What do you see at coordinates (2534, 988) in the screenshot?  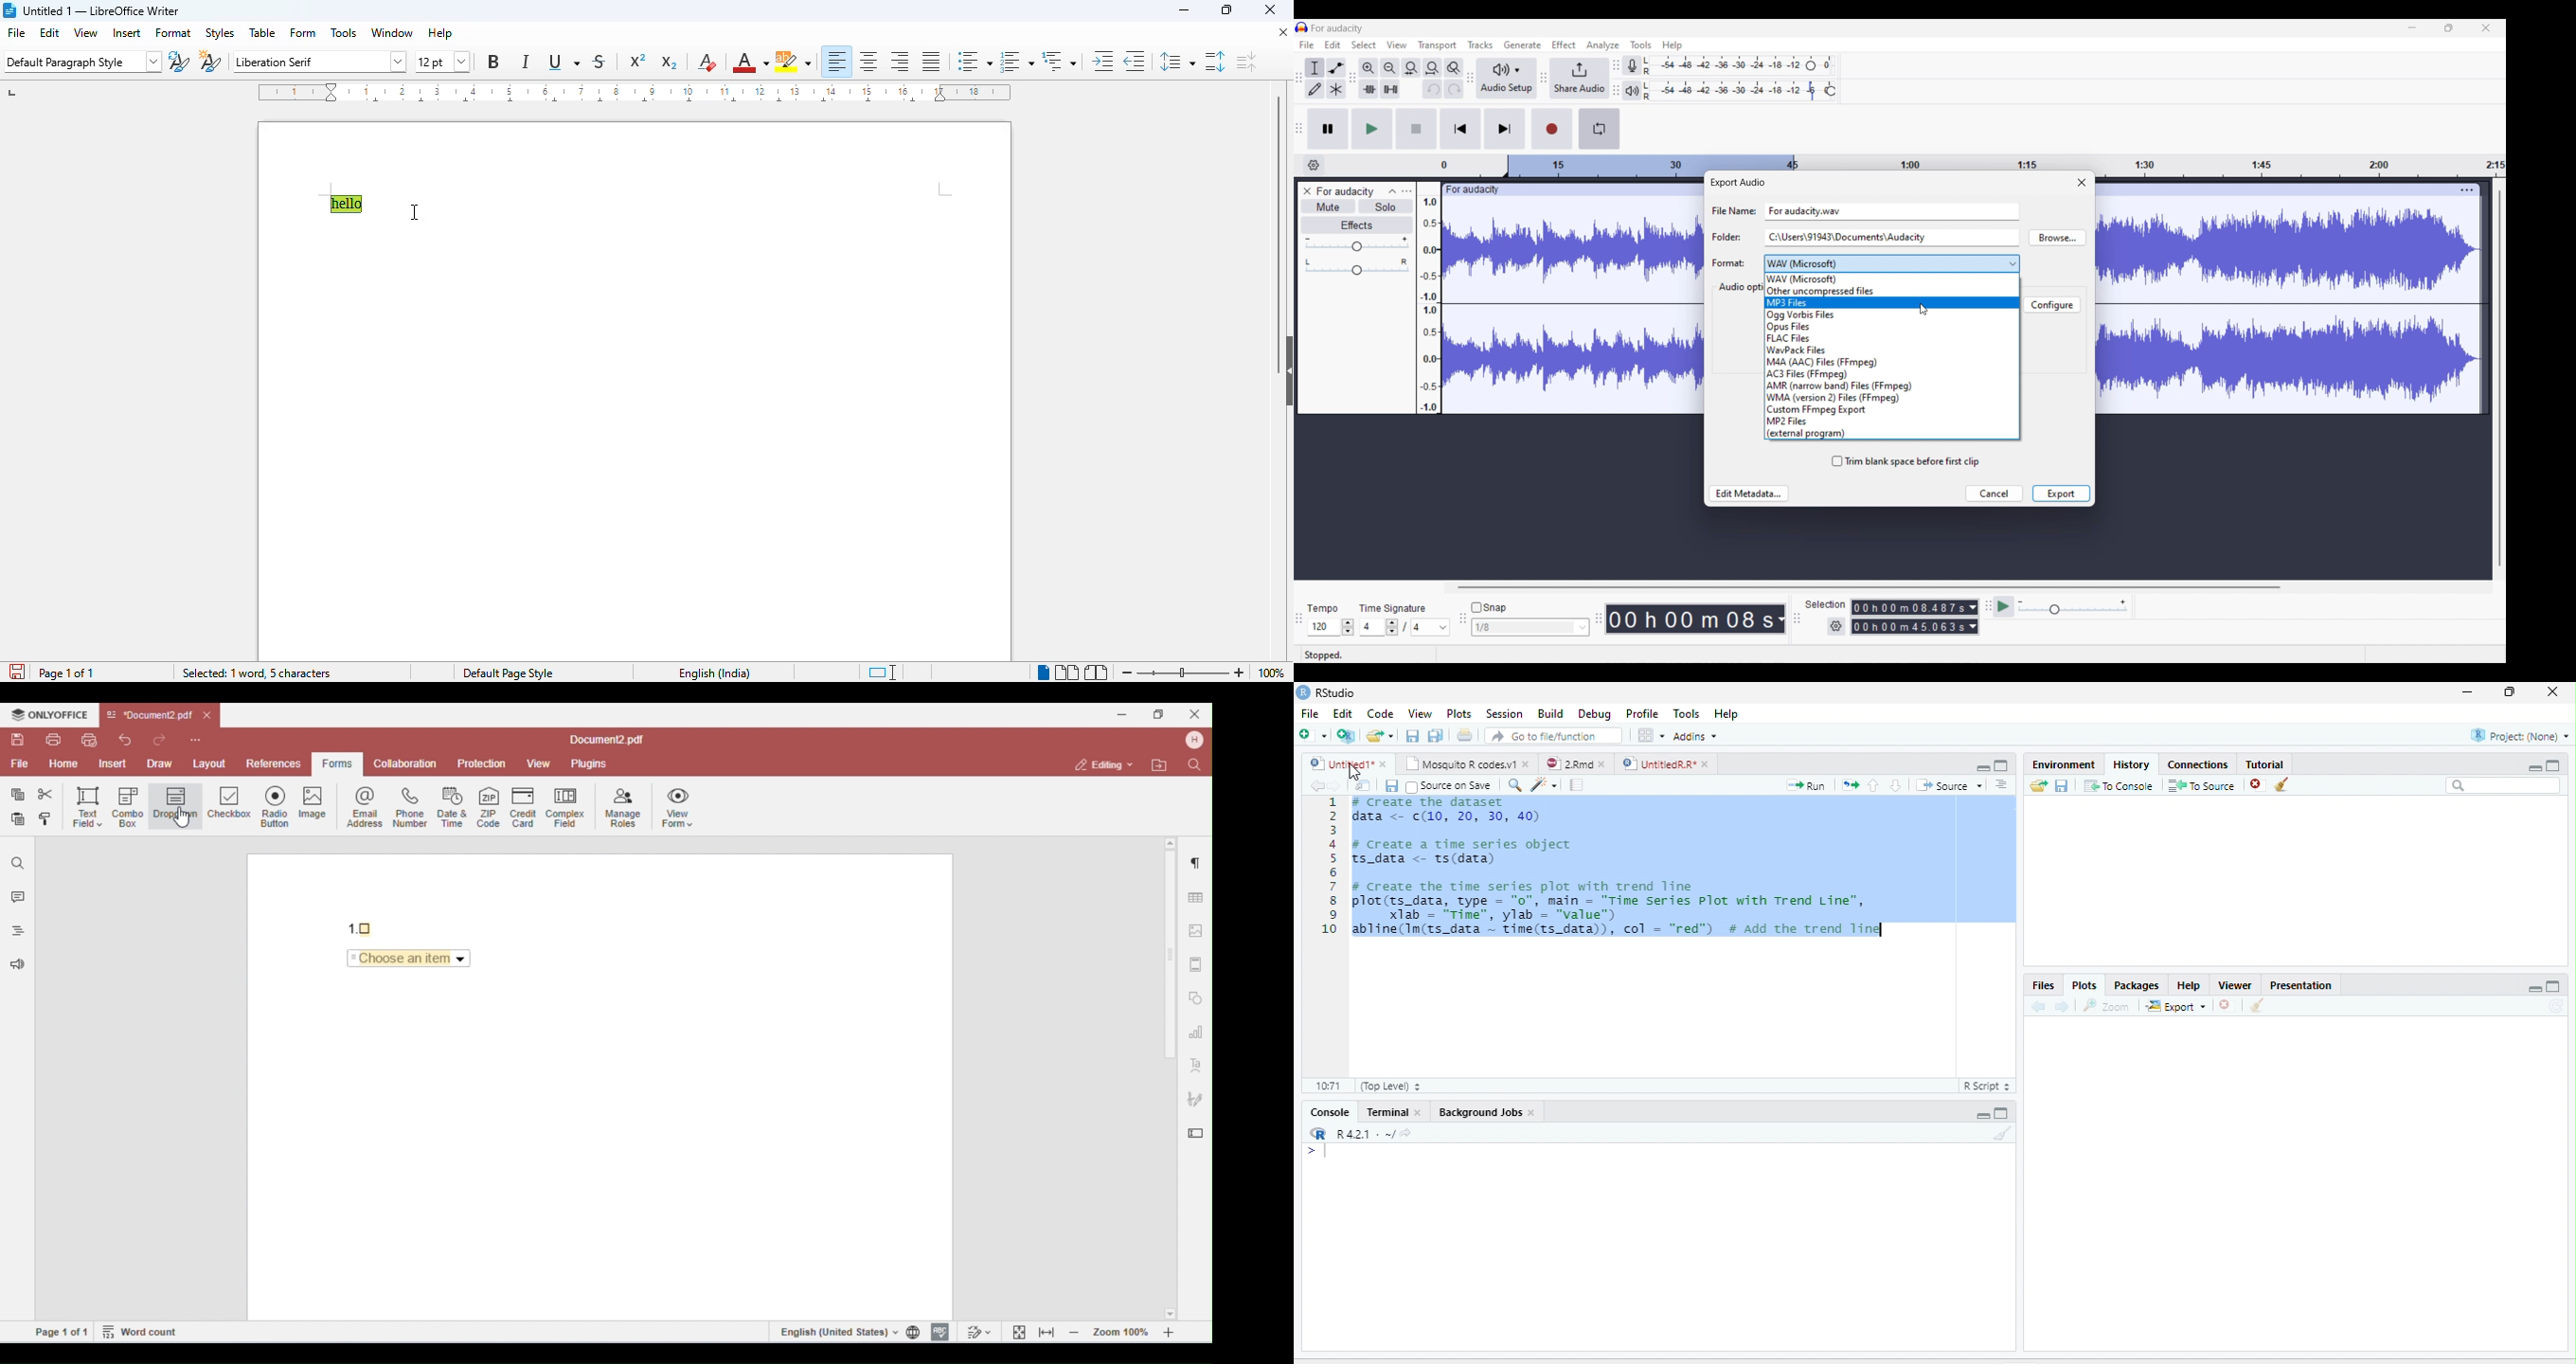 I see `Minimize` at bounding box center [2534, 988].